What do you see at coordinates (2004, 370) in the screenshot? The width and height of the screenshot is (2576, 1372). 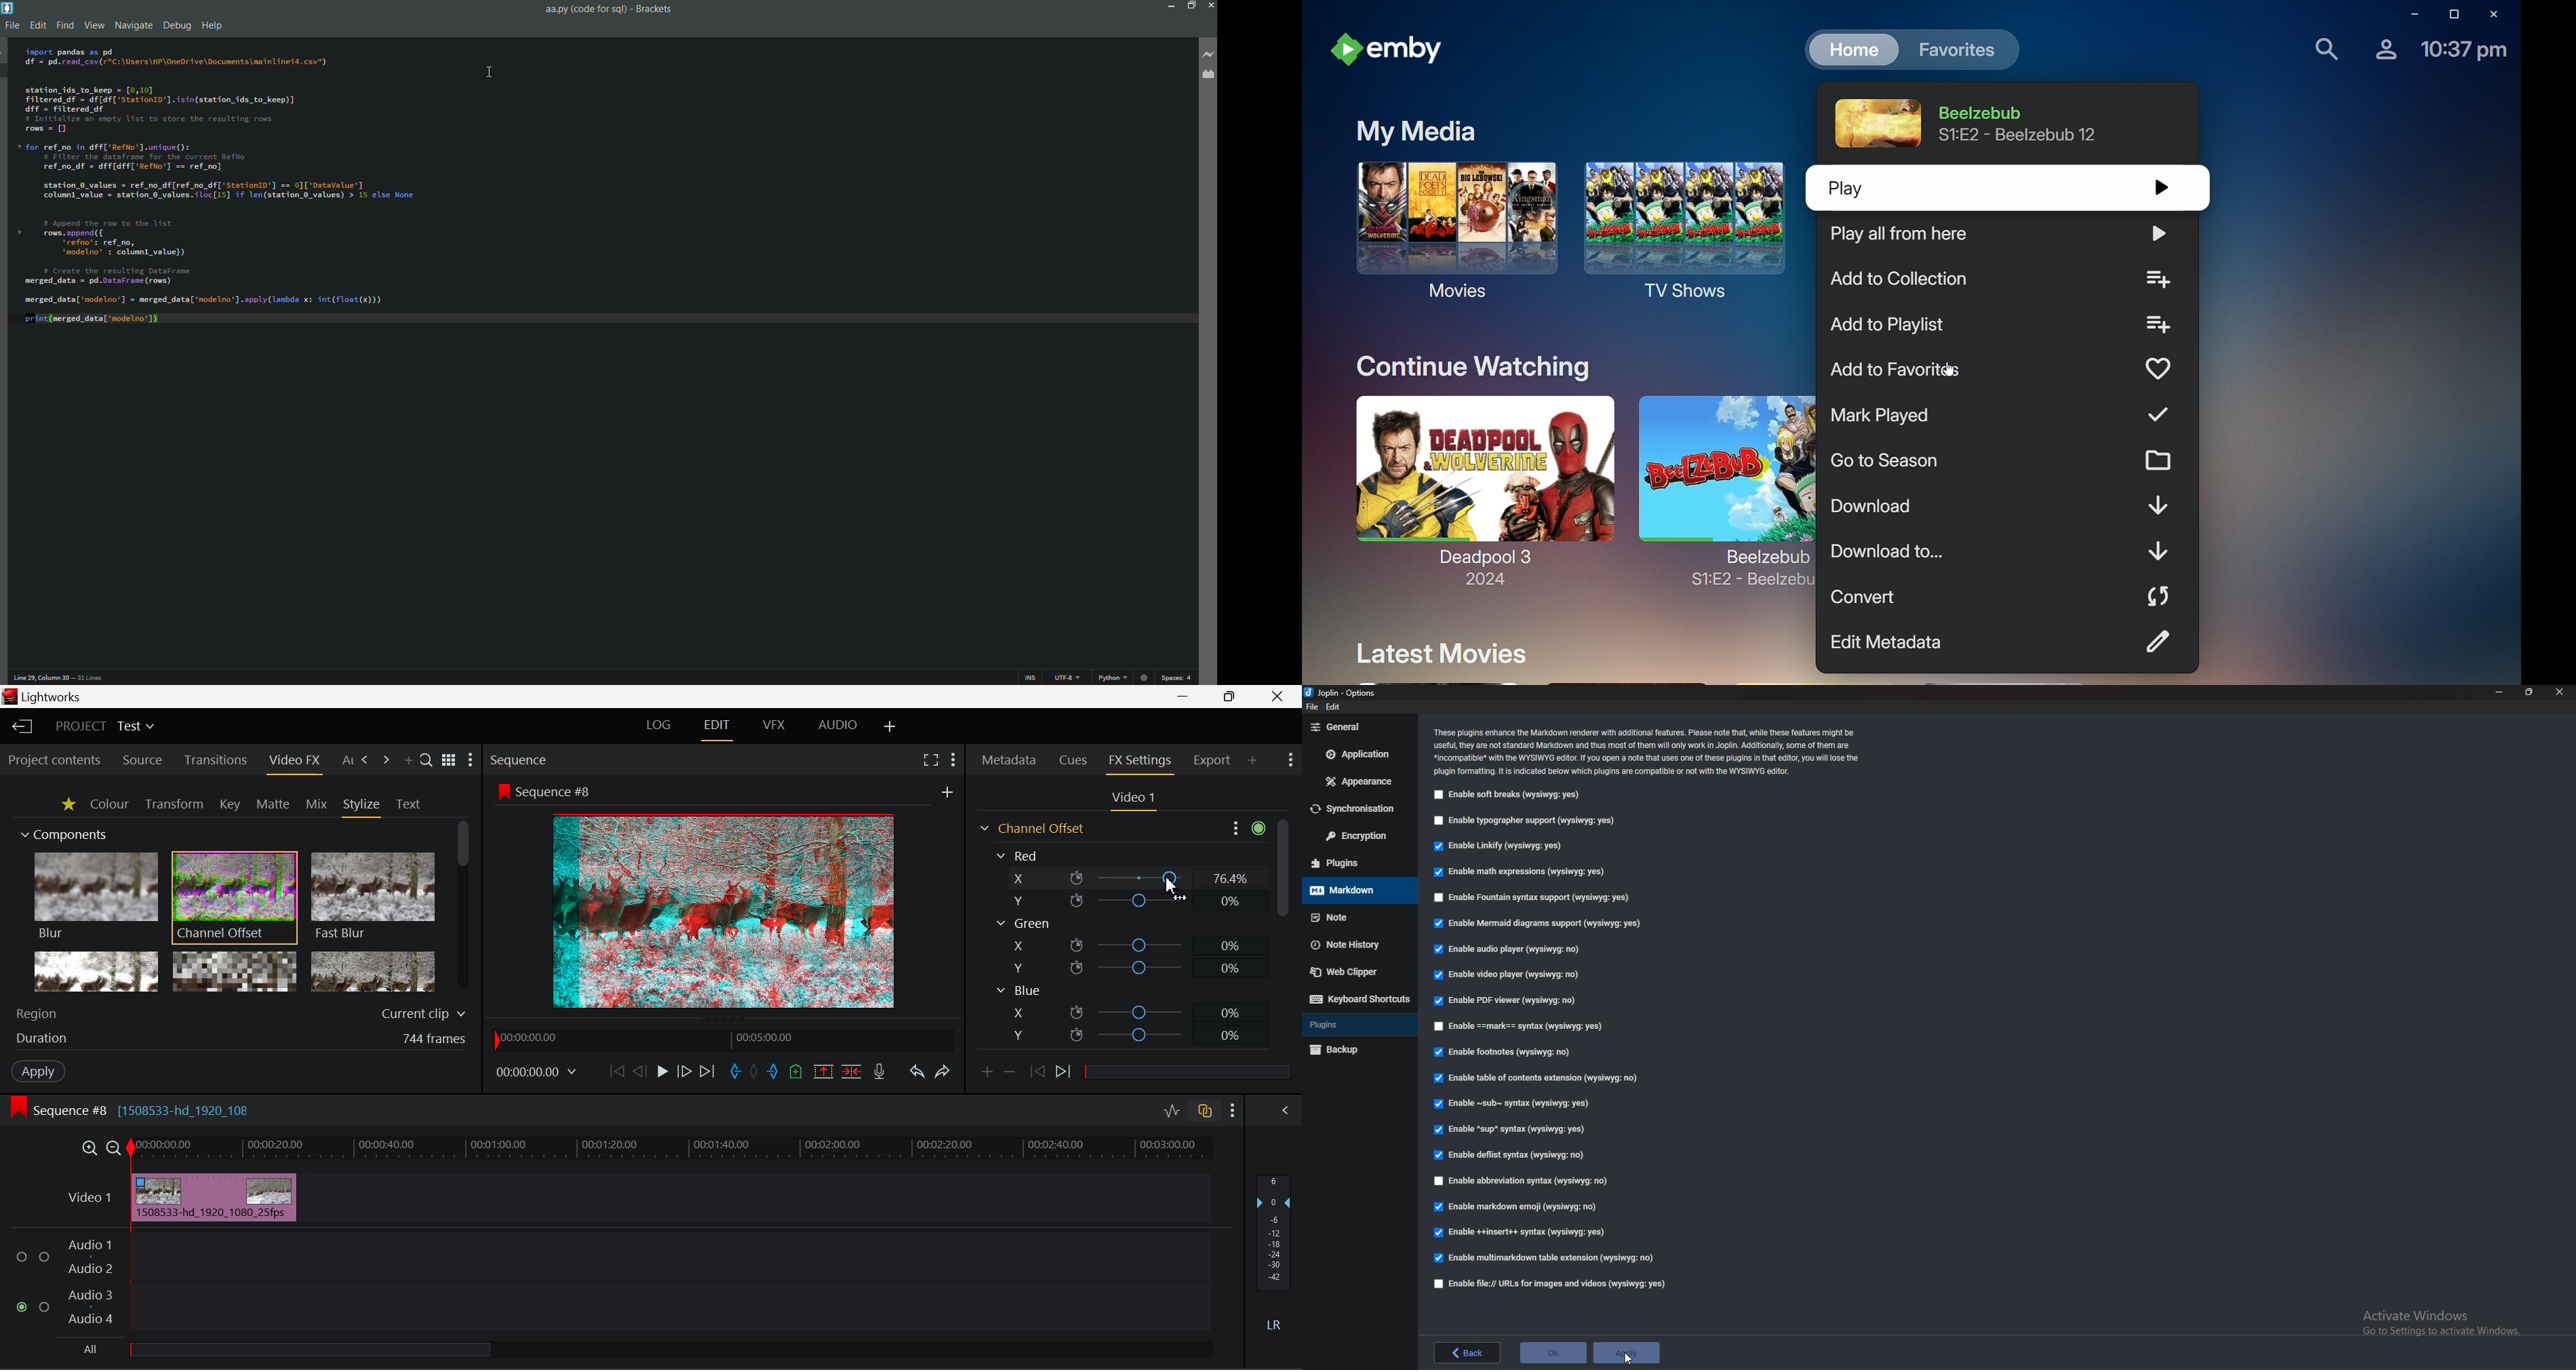 I see `Add to Favorites` at bounding box center [2004, 370].